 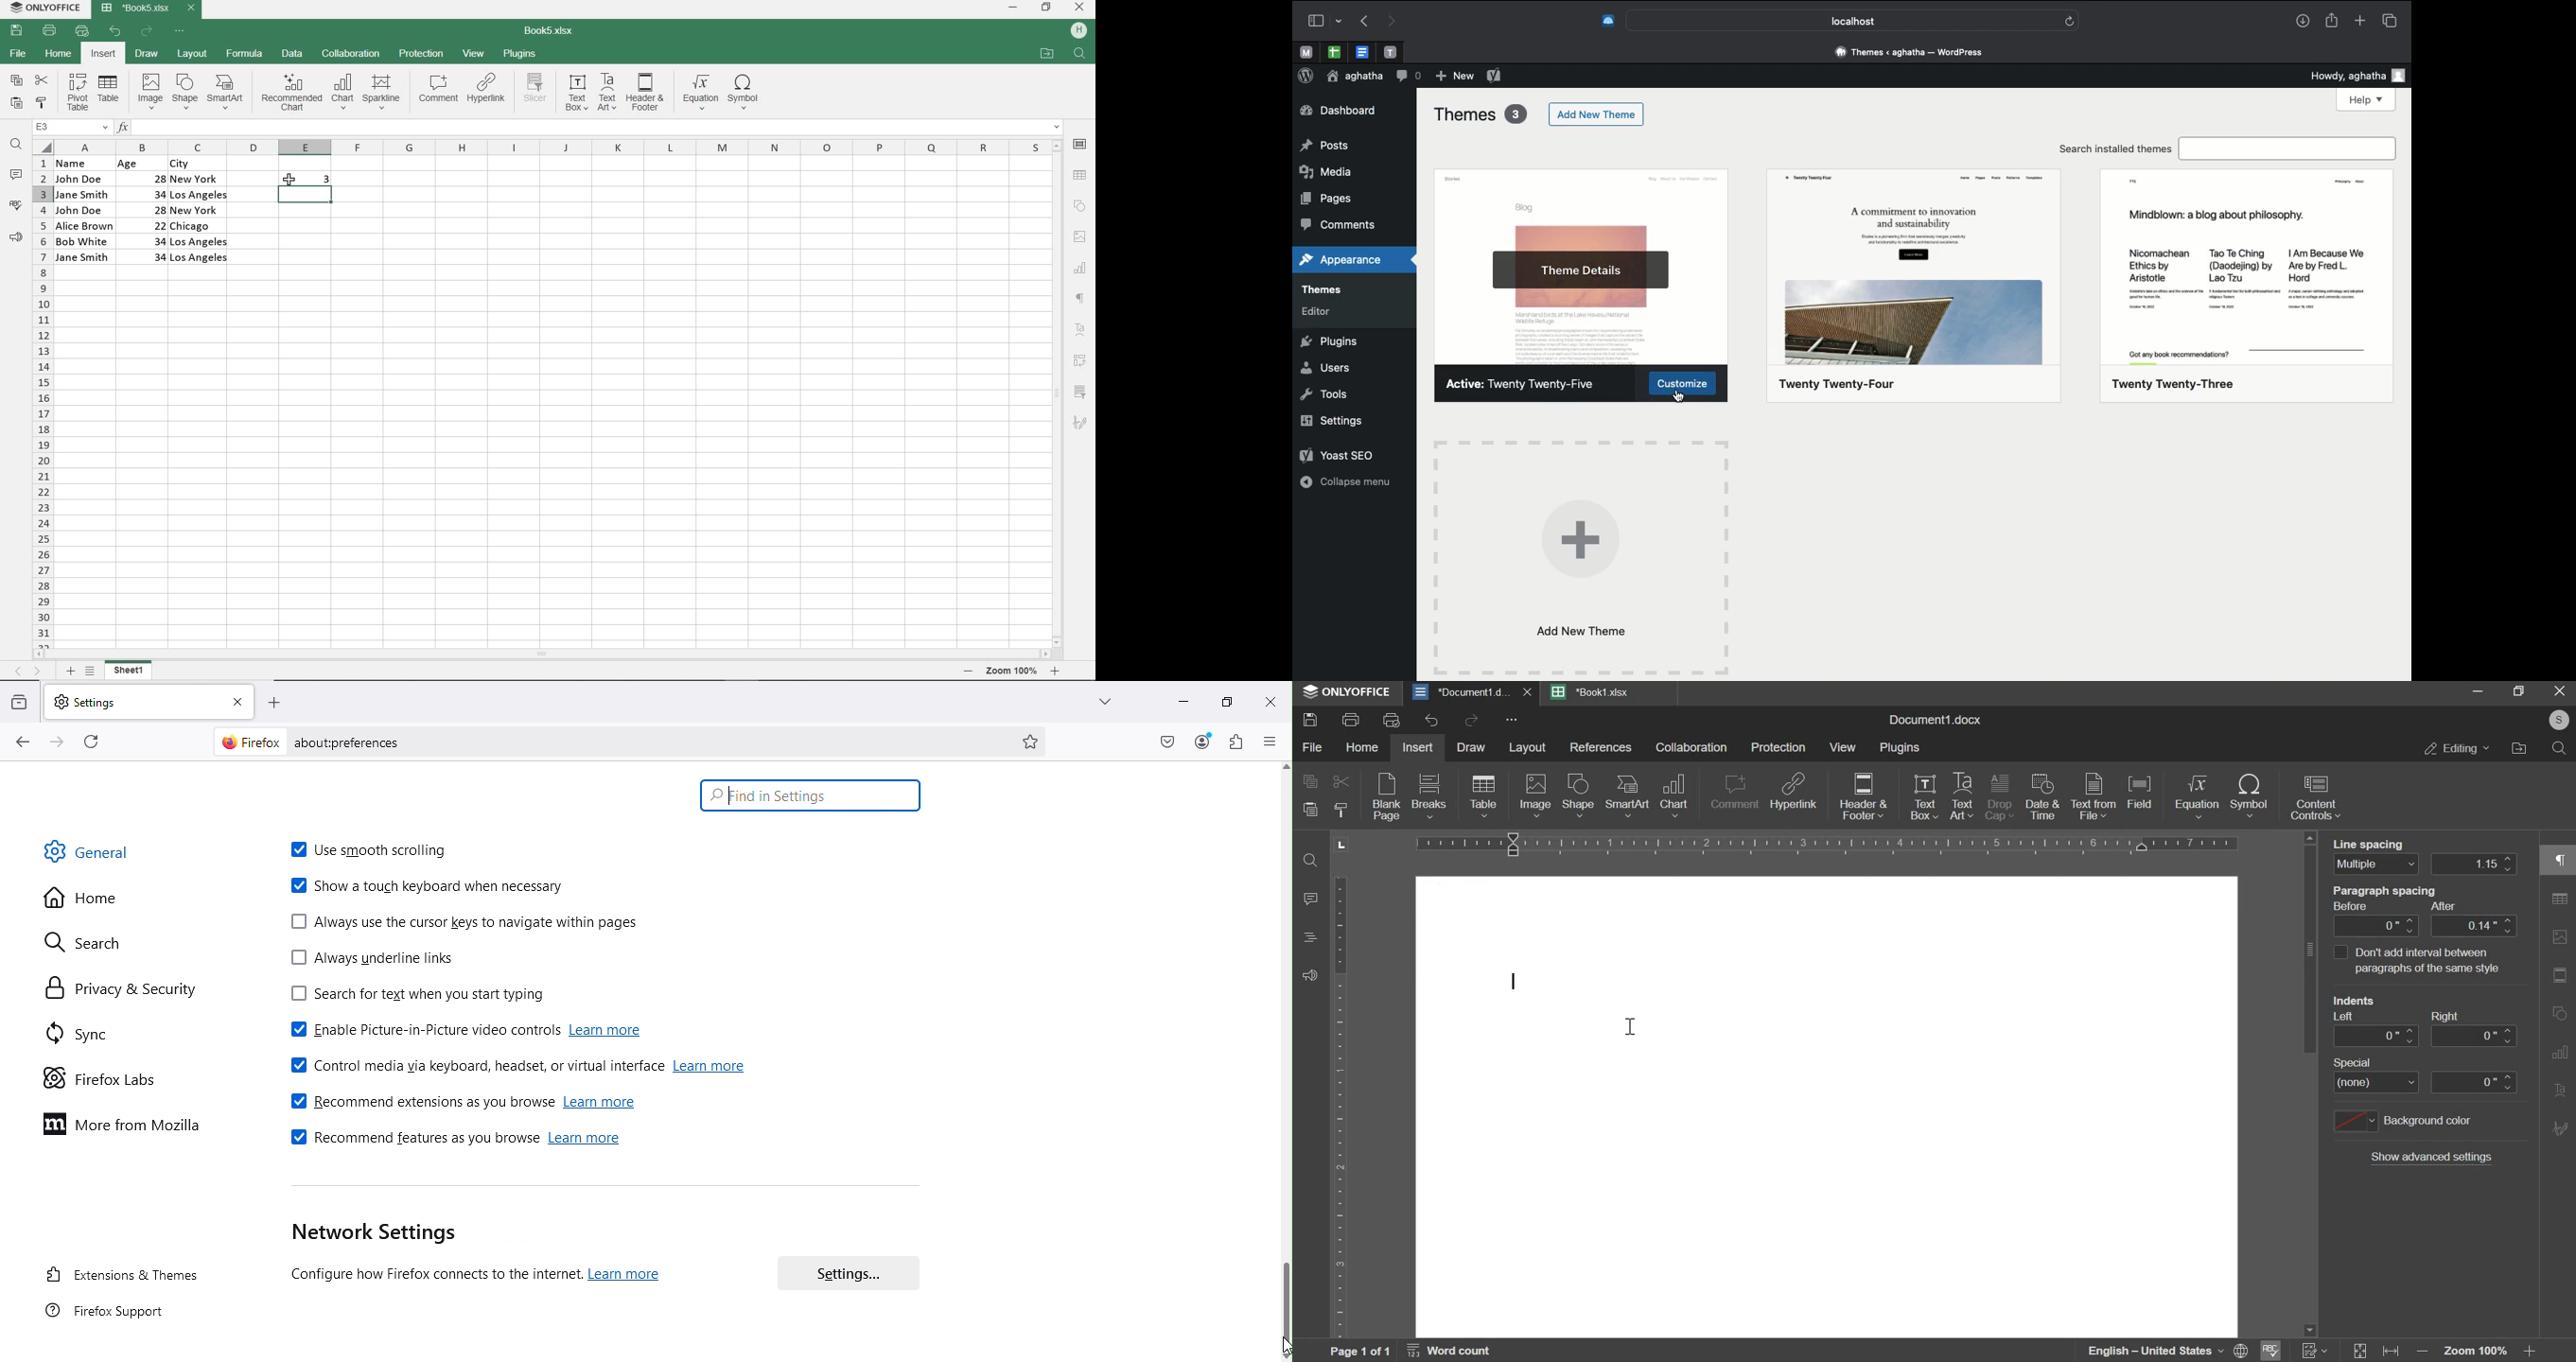 I want to click on Redo, so click(x=1389, y=22).